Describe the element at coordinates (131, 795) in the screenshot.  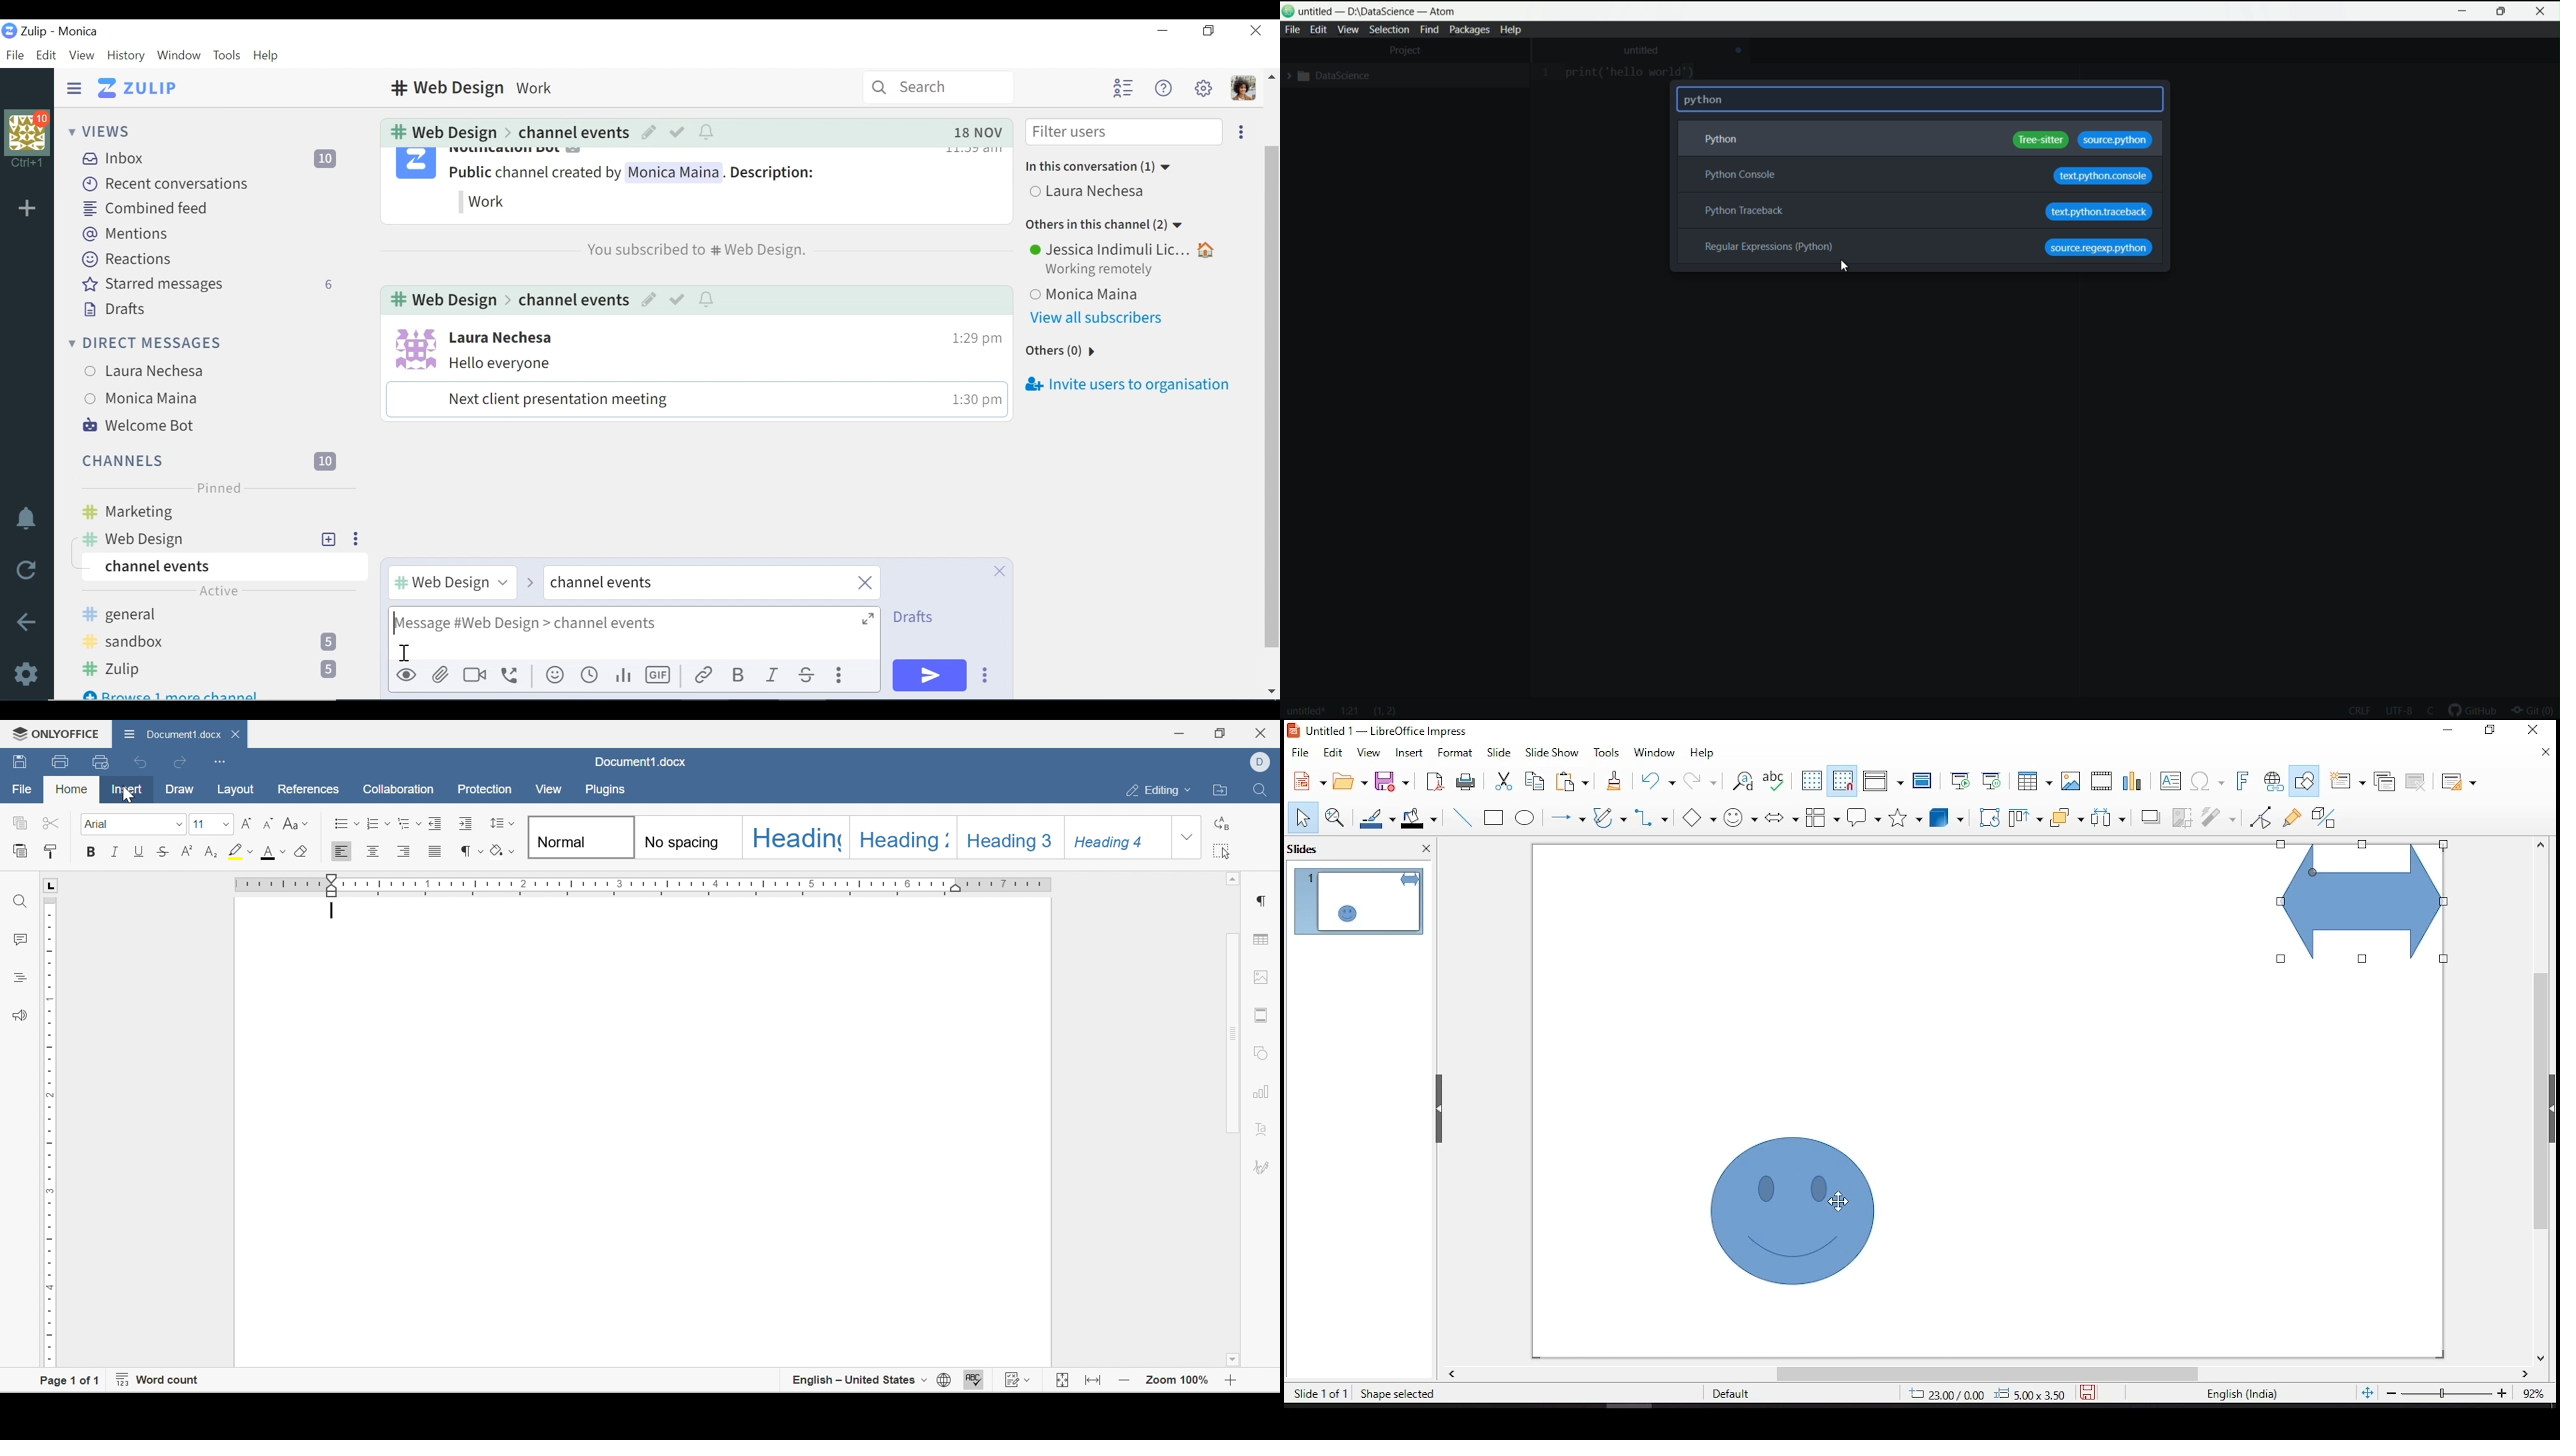
I see `cursor` at that location.